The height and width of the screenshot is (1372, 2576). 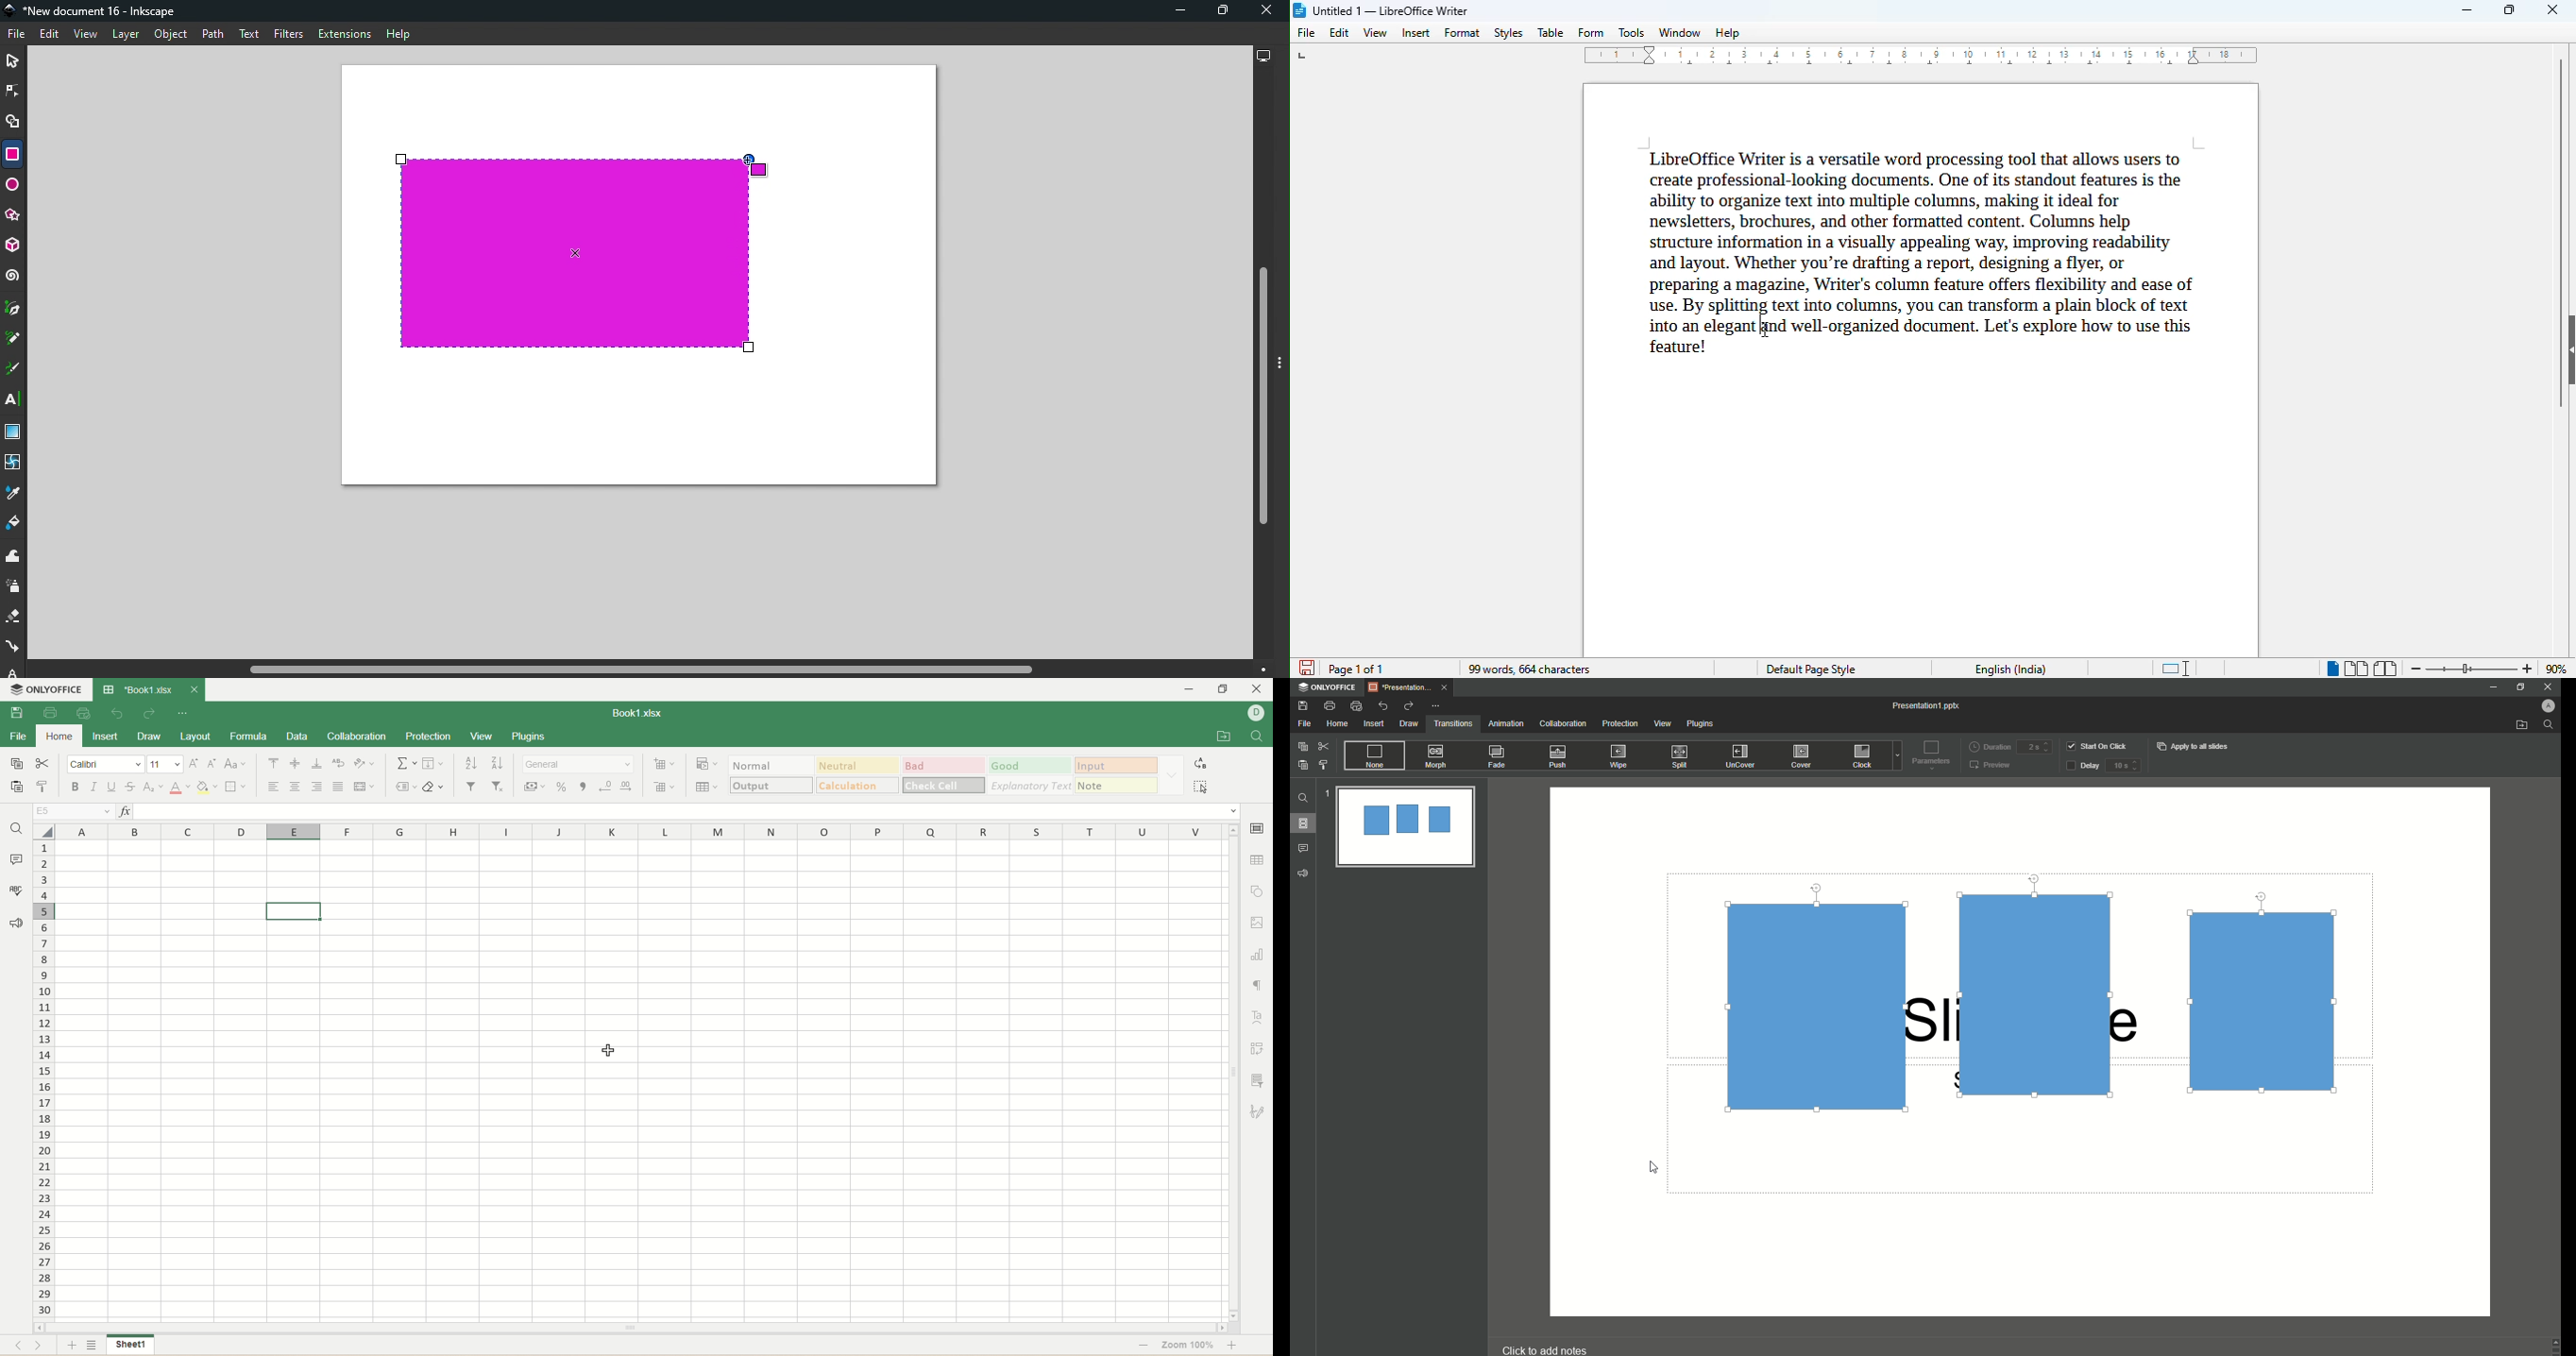 I want to click on Pen tool, so click(x=14, y=309).